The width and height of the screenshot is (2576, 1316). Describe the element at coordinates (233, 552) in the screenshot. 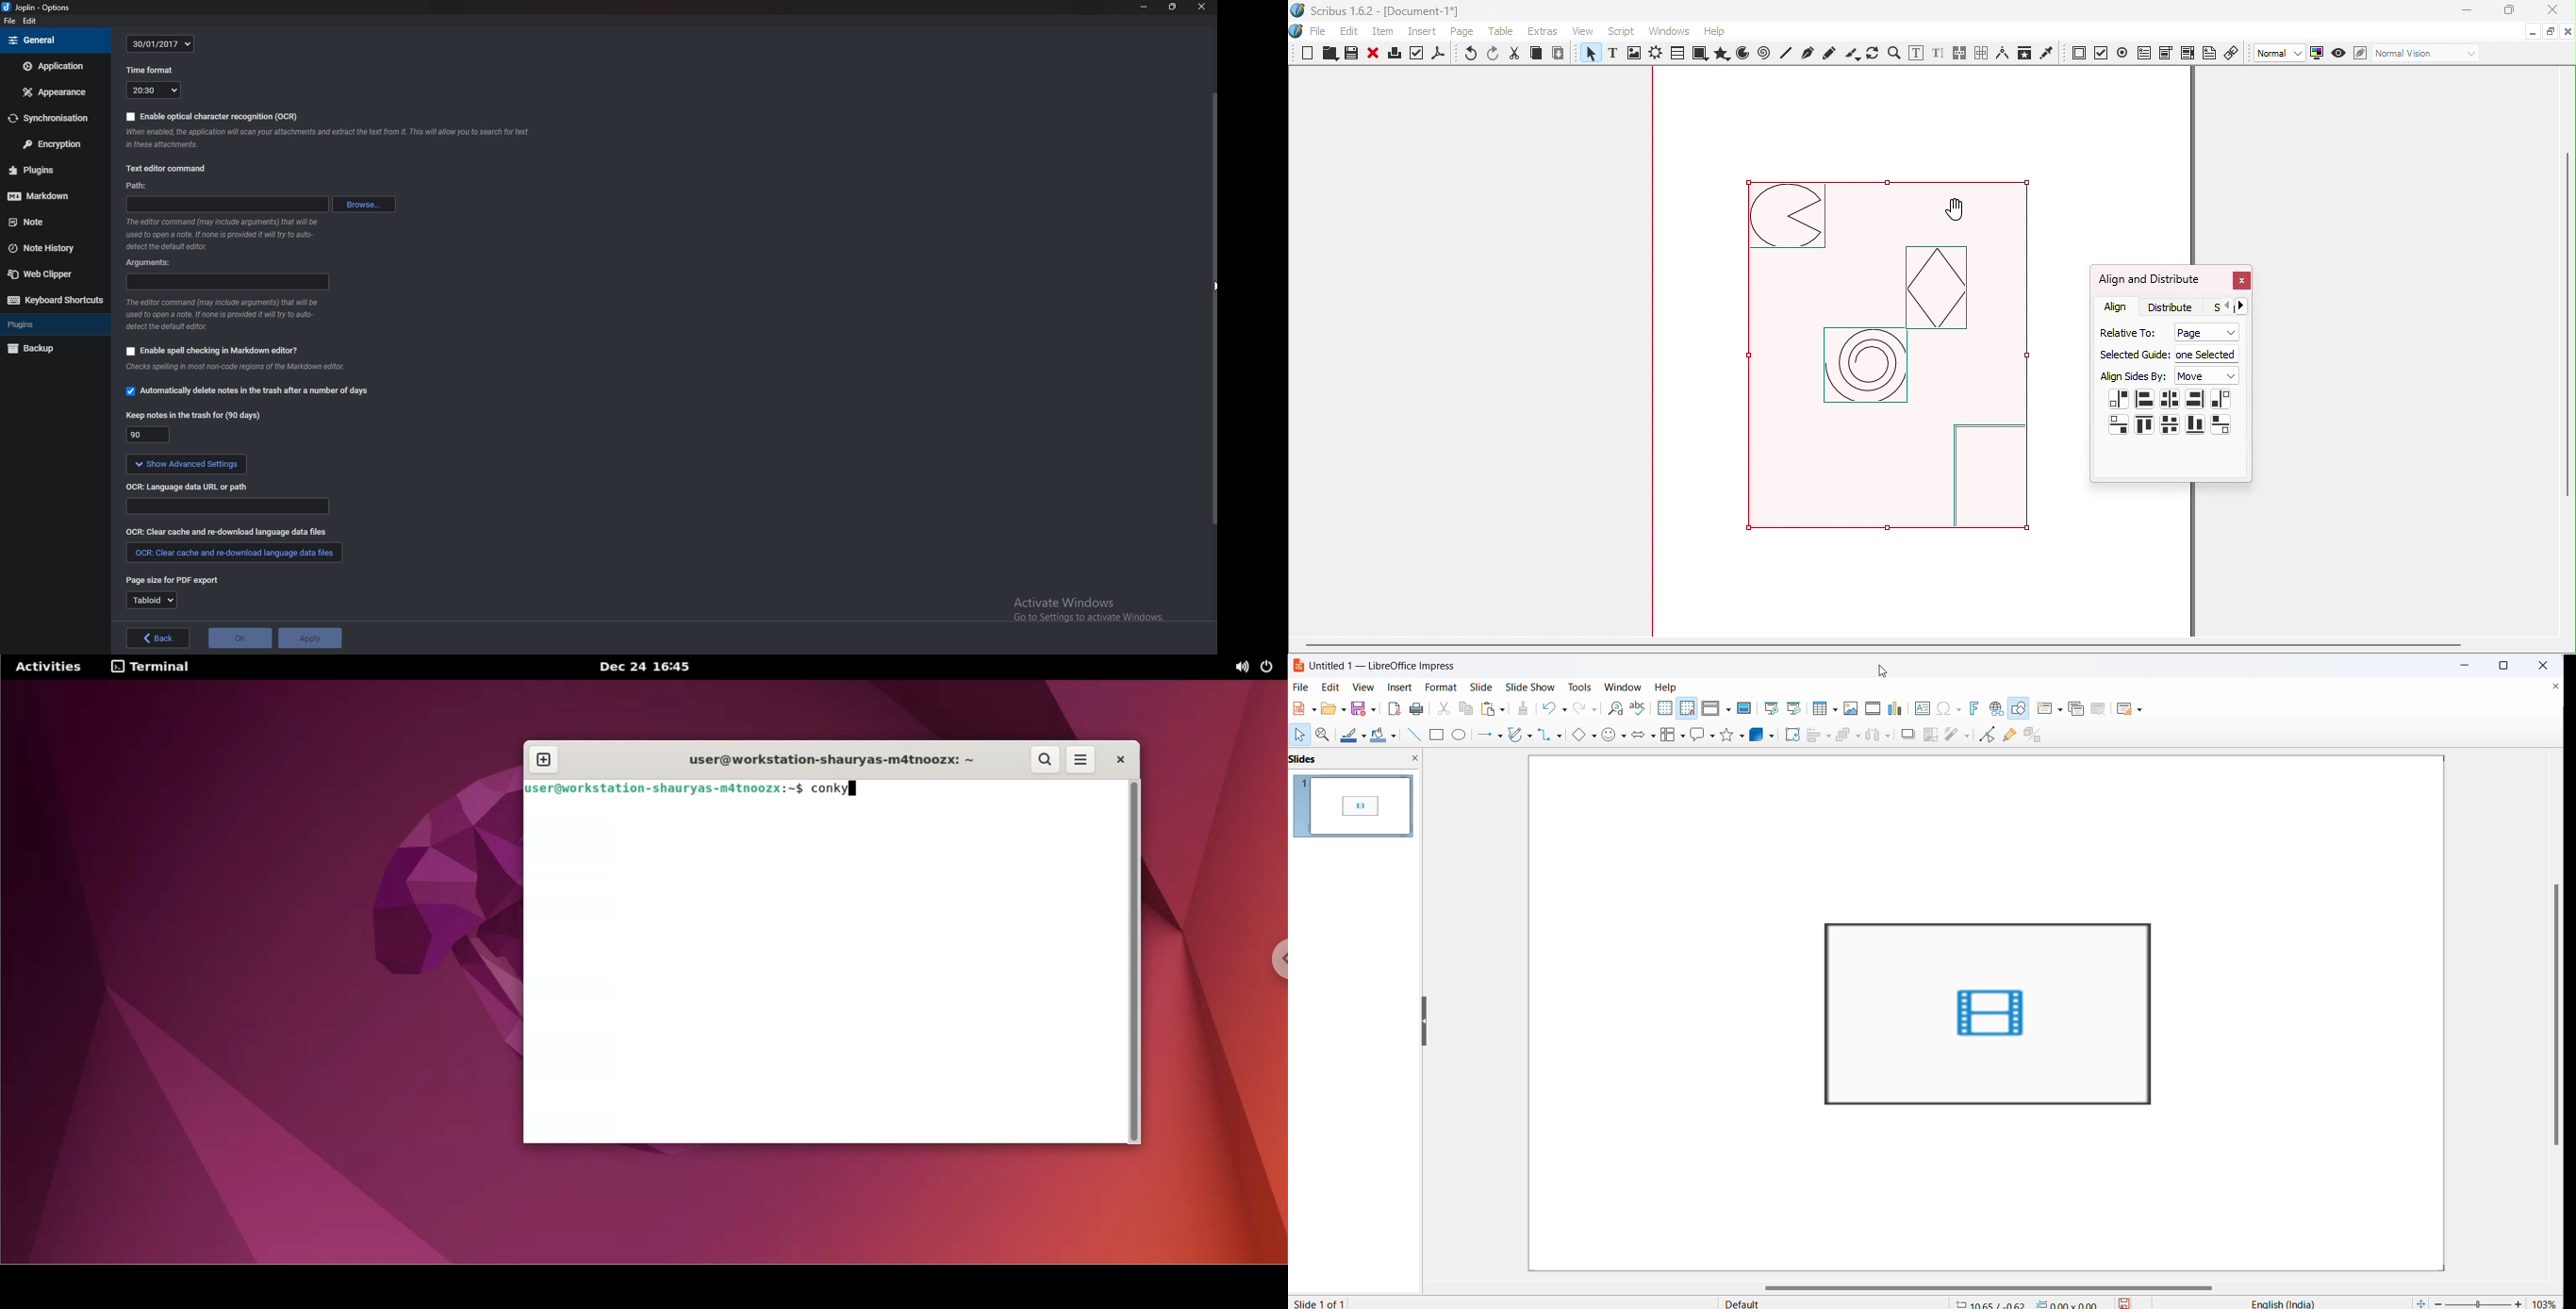

I see `clear cache and redownload language data` at that location.